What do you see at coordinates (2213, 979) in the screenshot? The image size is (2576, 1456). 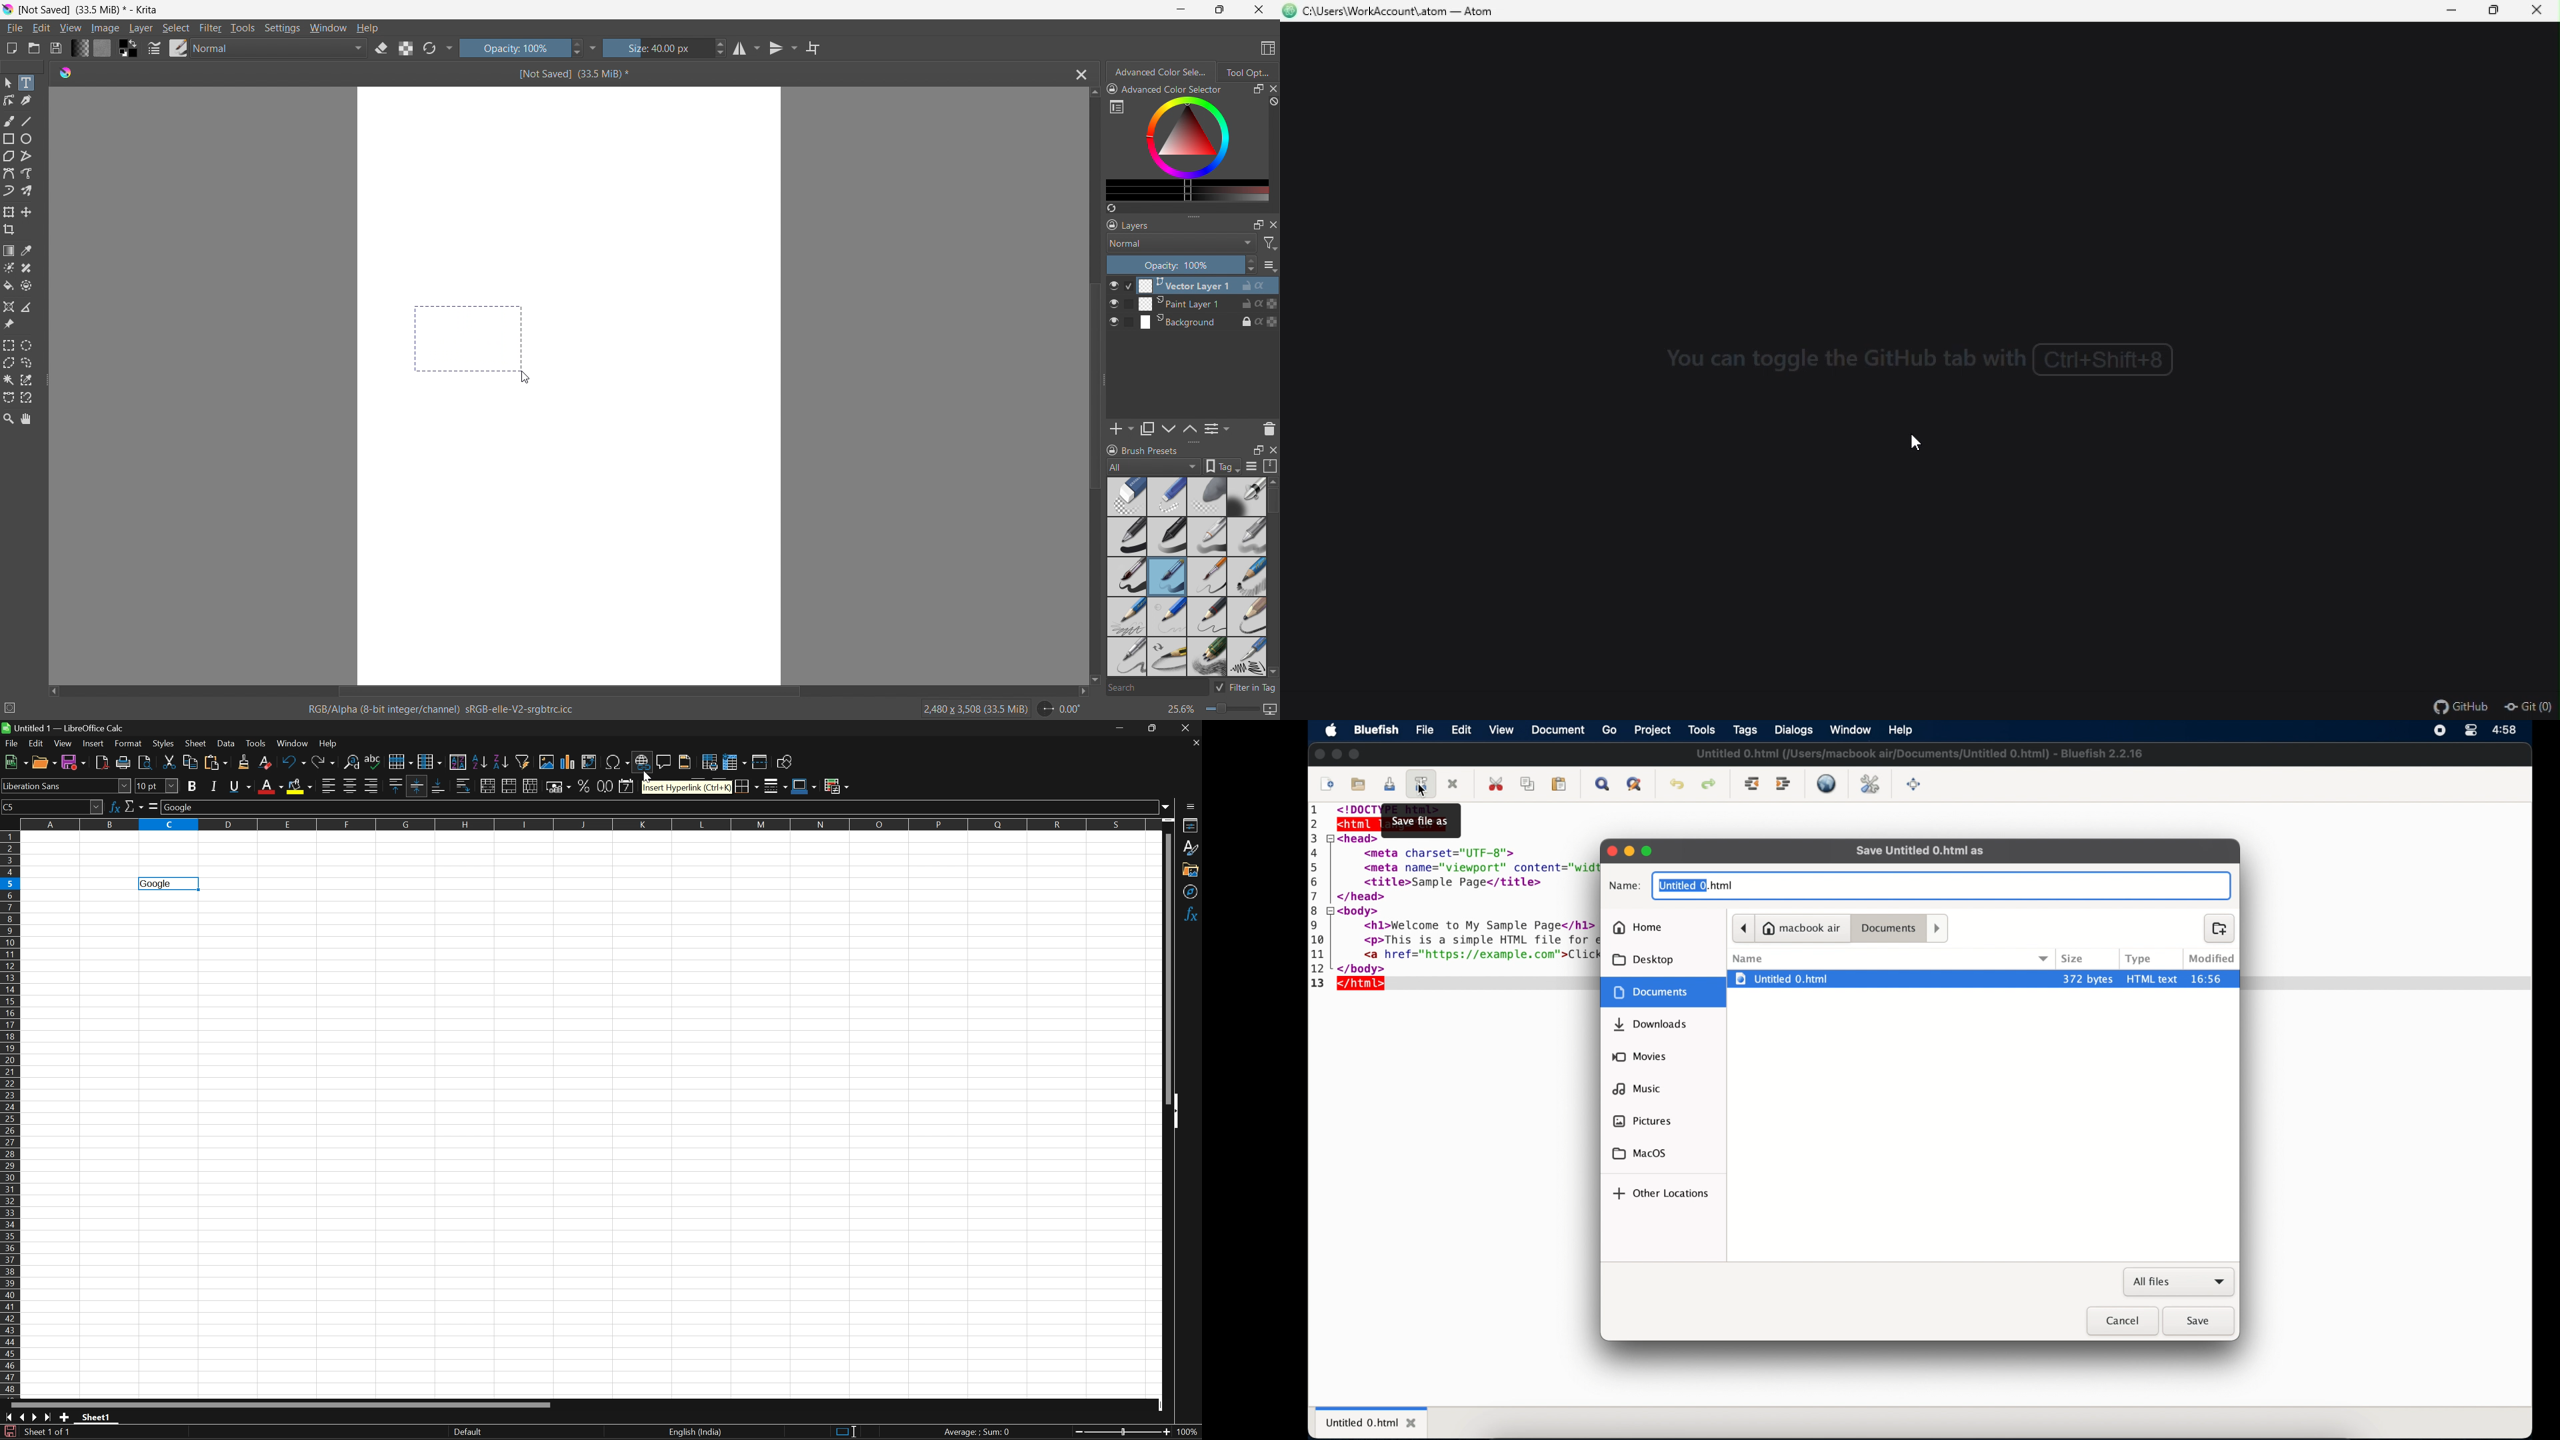 I see `modified time` at bounding box center [2213, 979].